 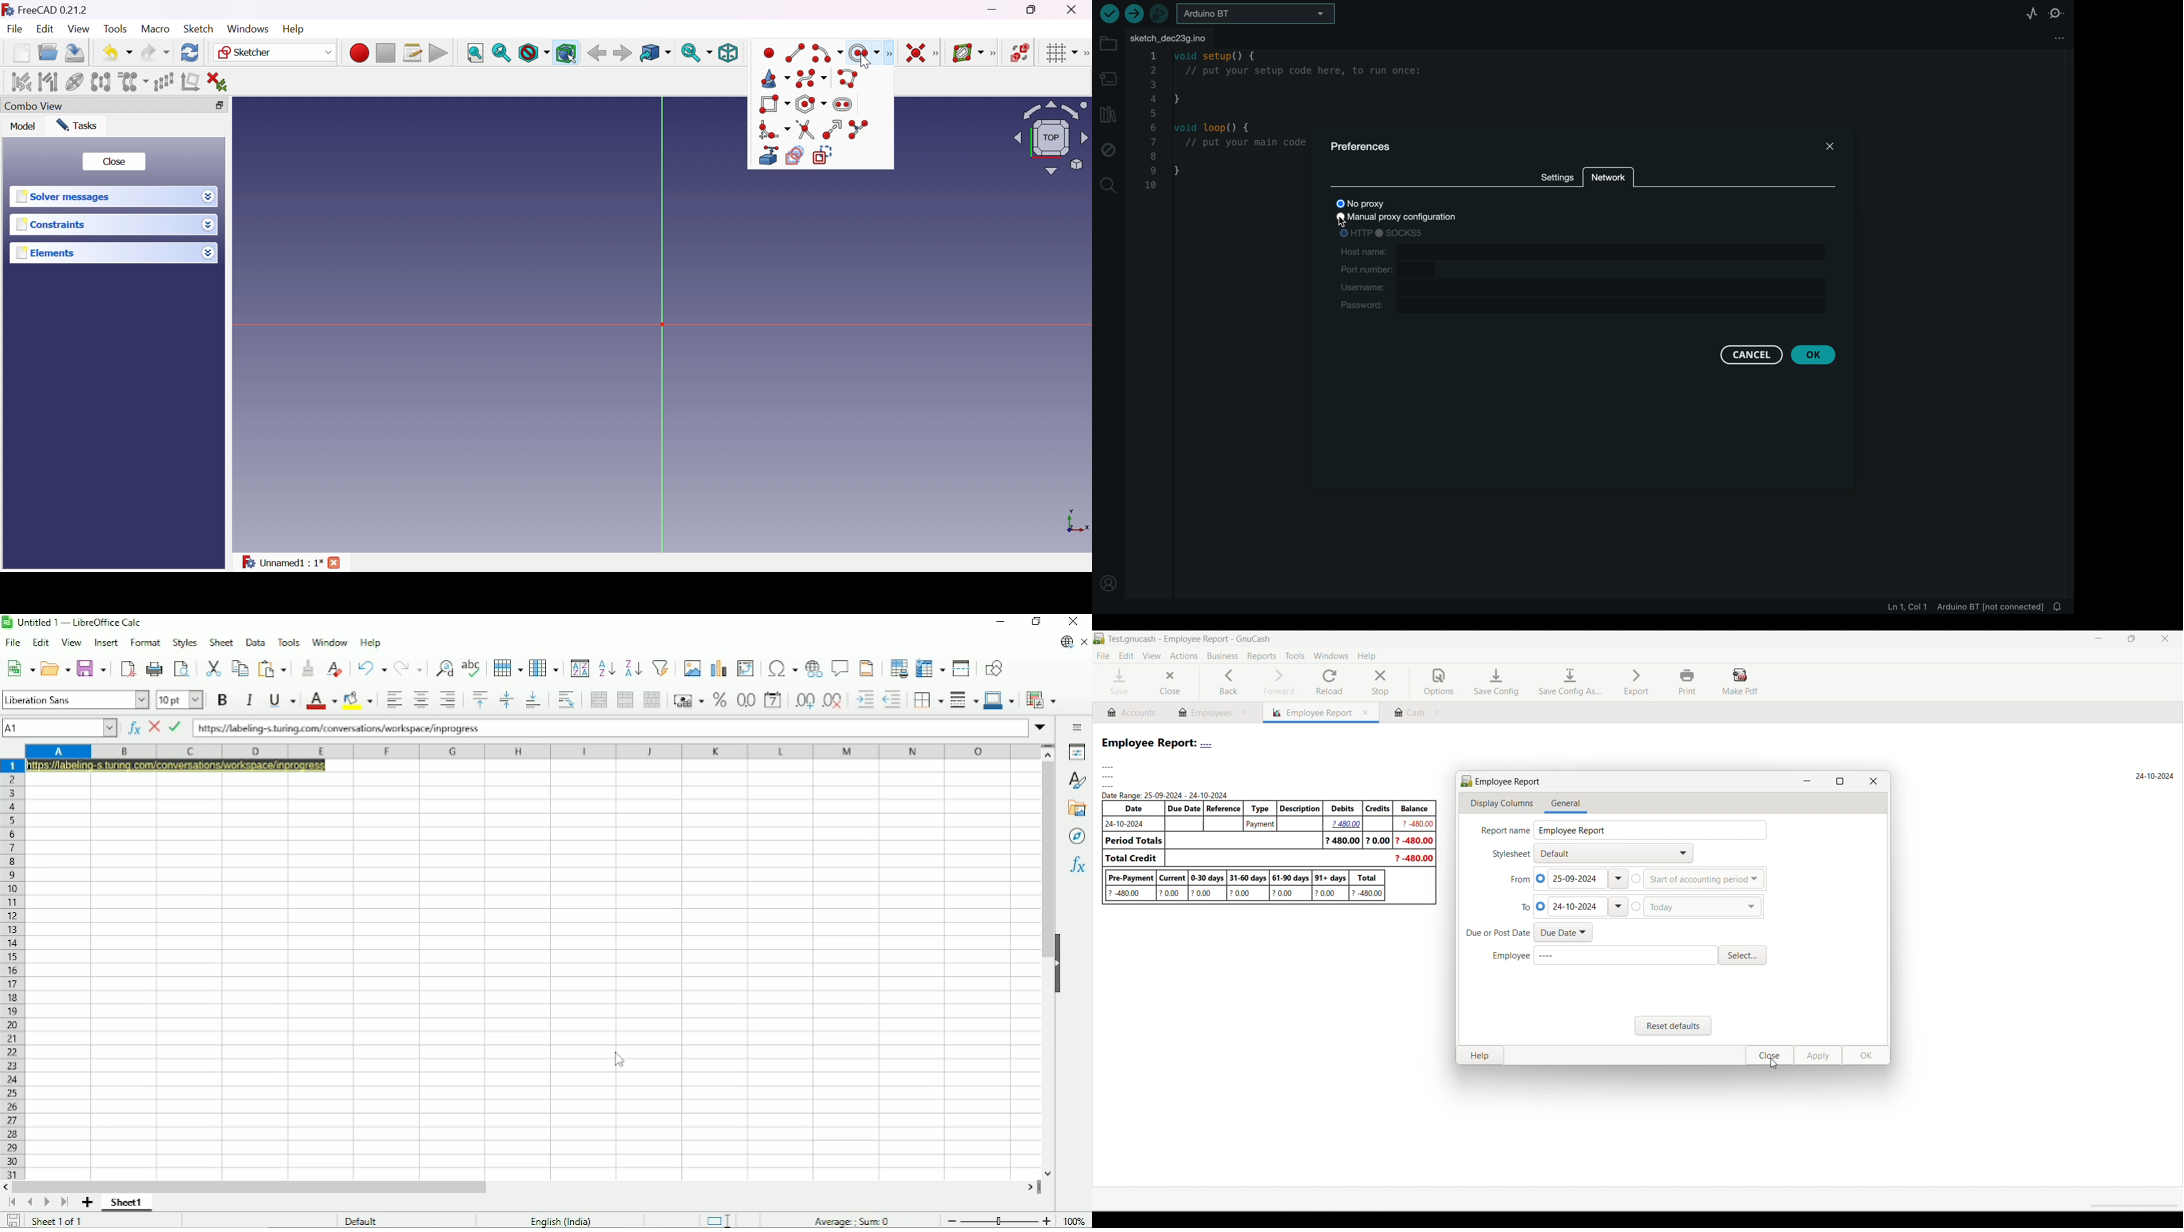 I want to click on Headers and footers, so click(x=866, y=667).